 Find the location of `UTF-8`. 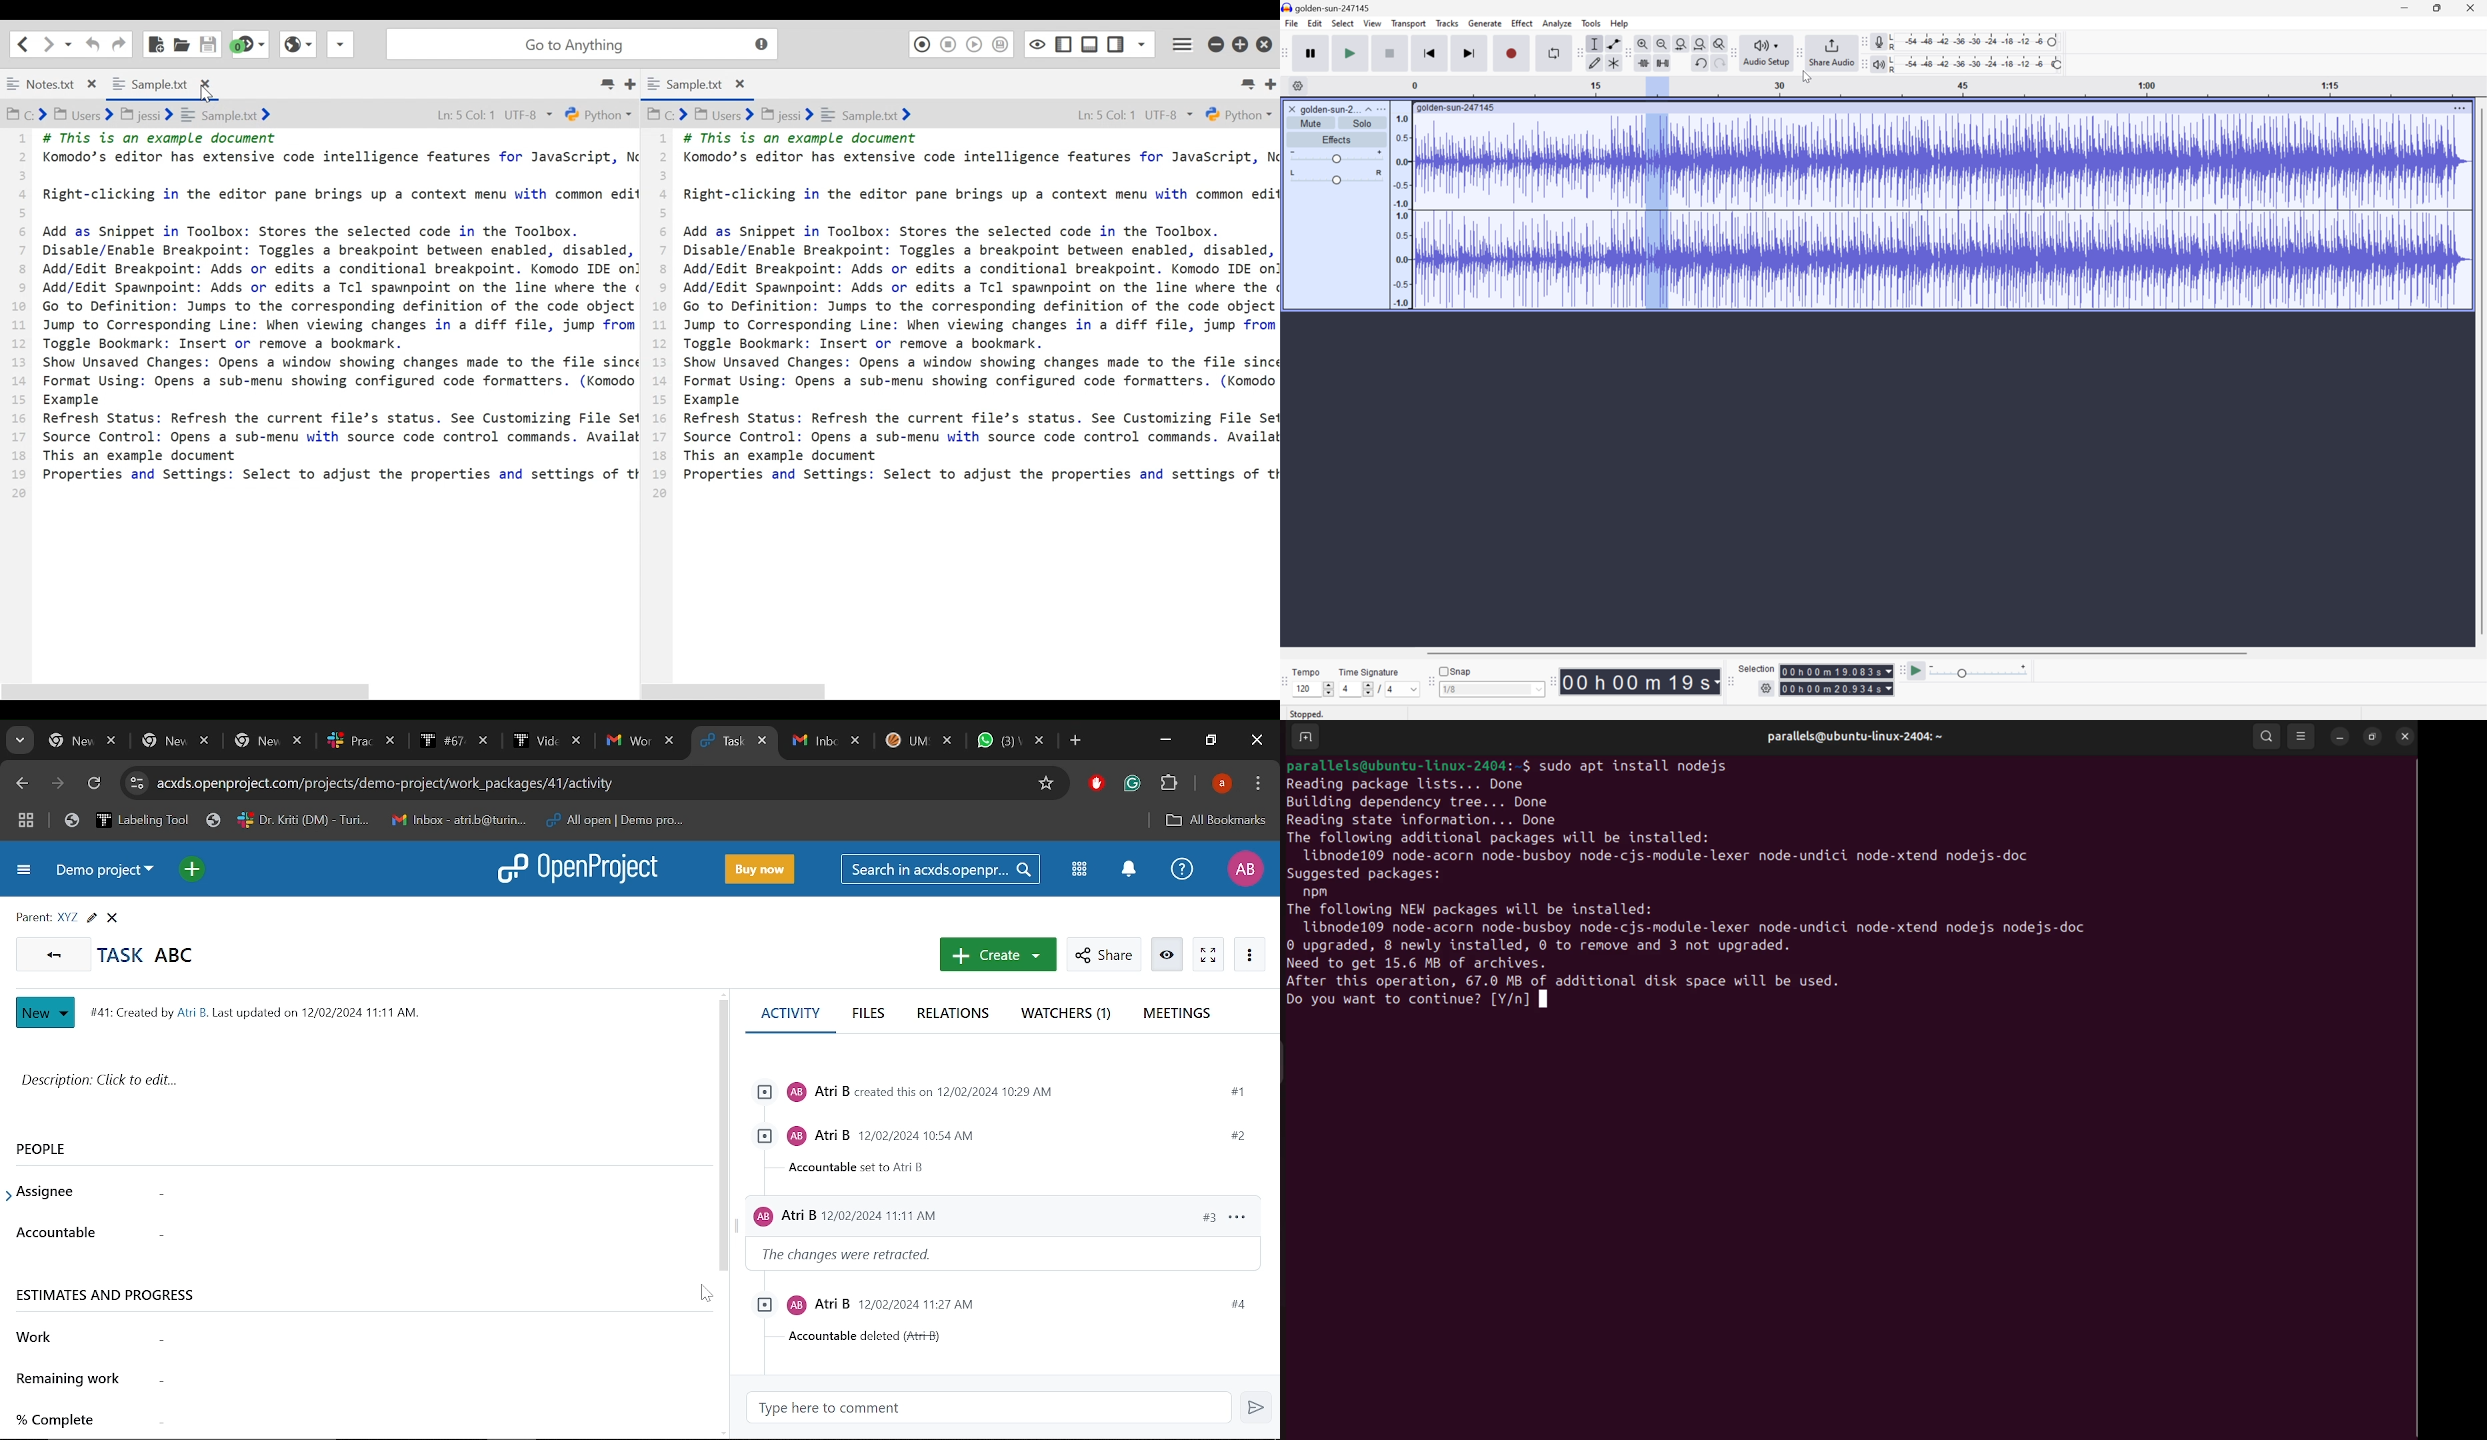

UTF-8 is located at coordinates (1173, 114).